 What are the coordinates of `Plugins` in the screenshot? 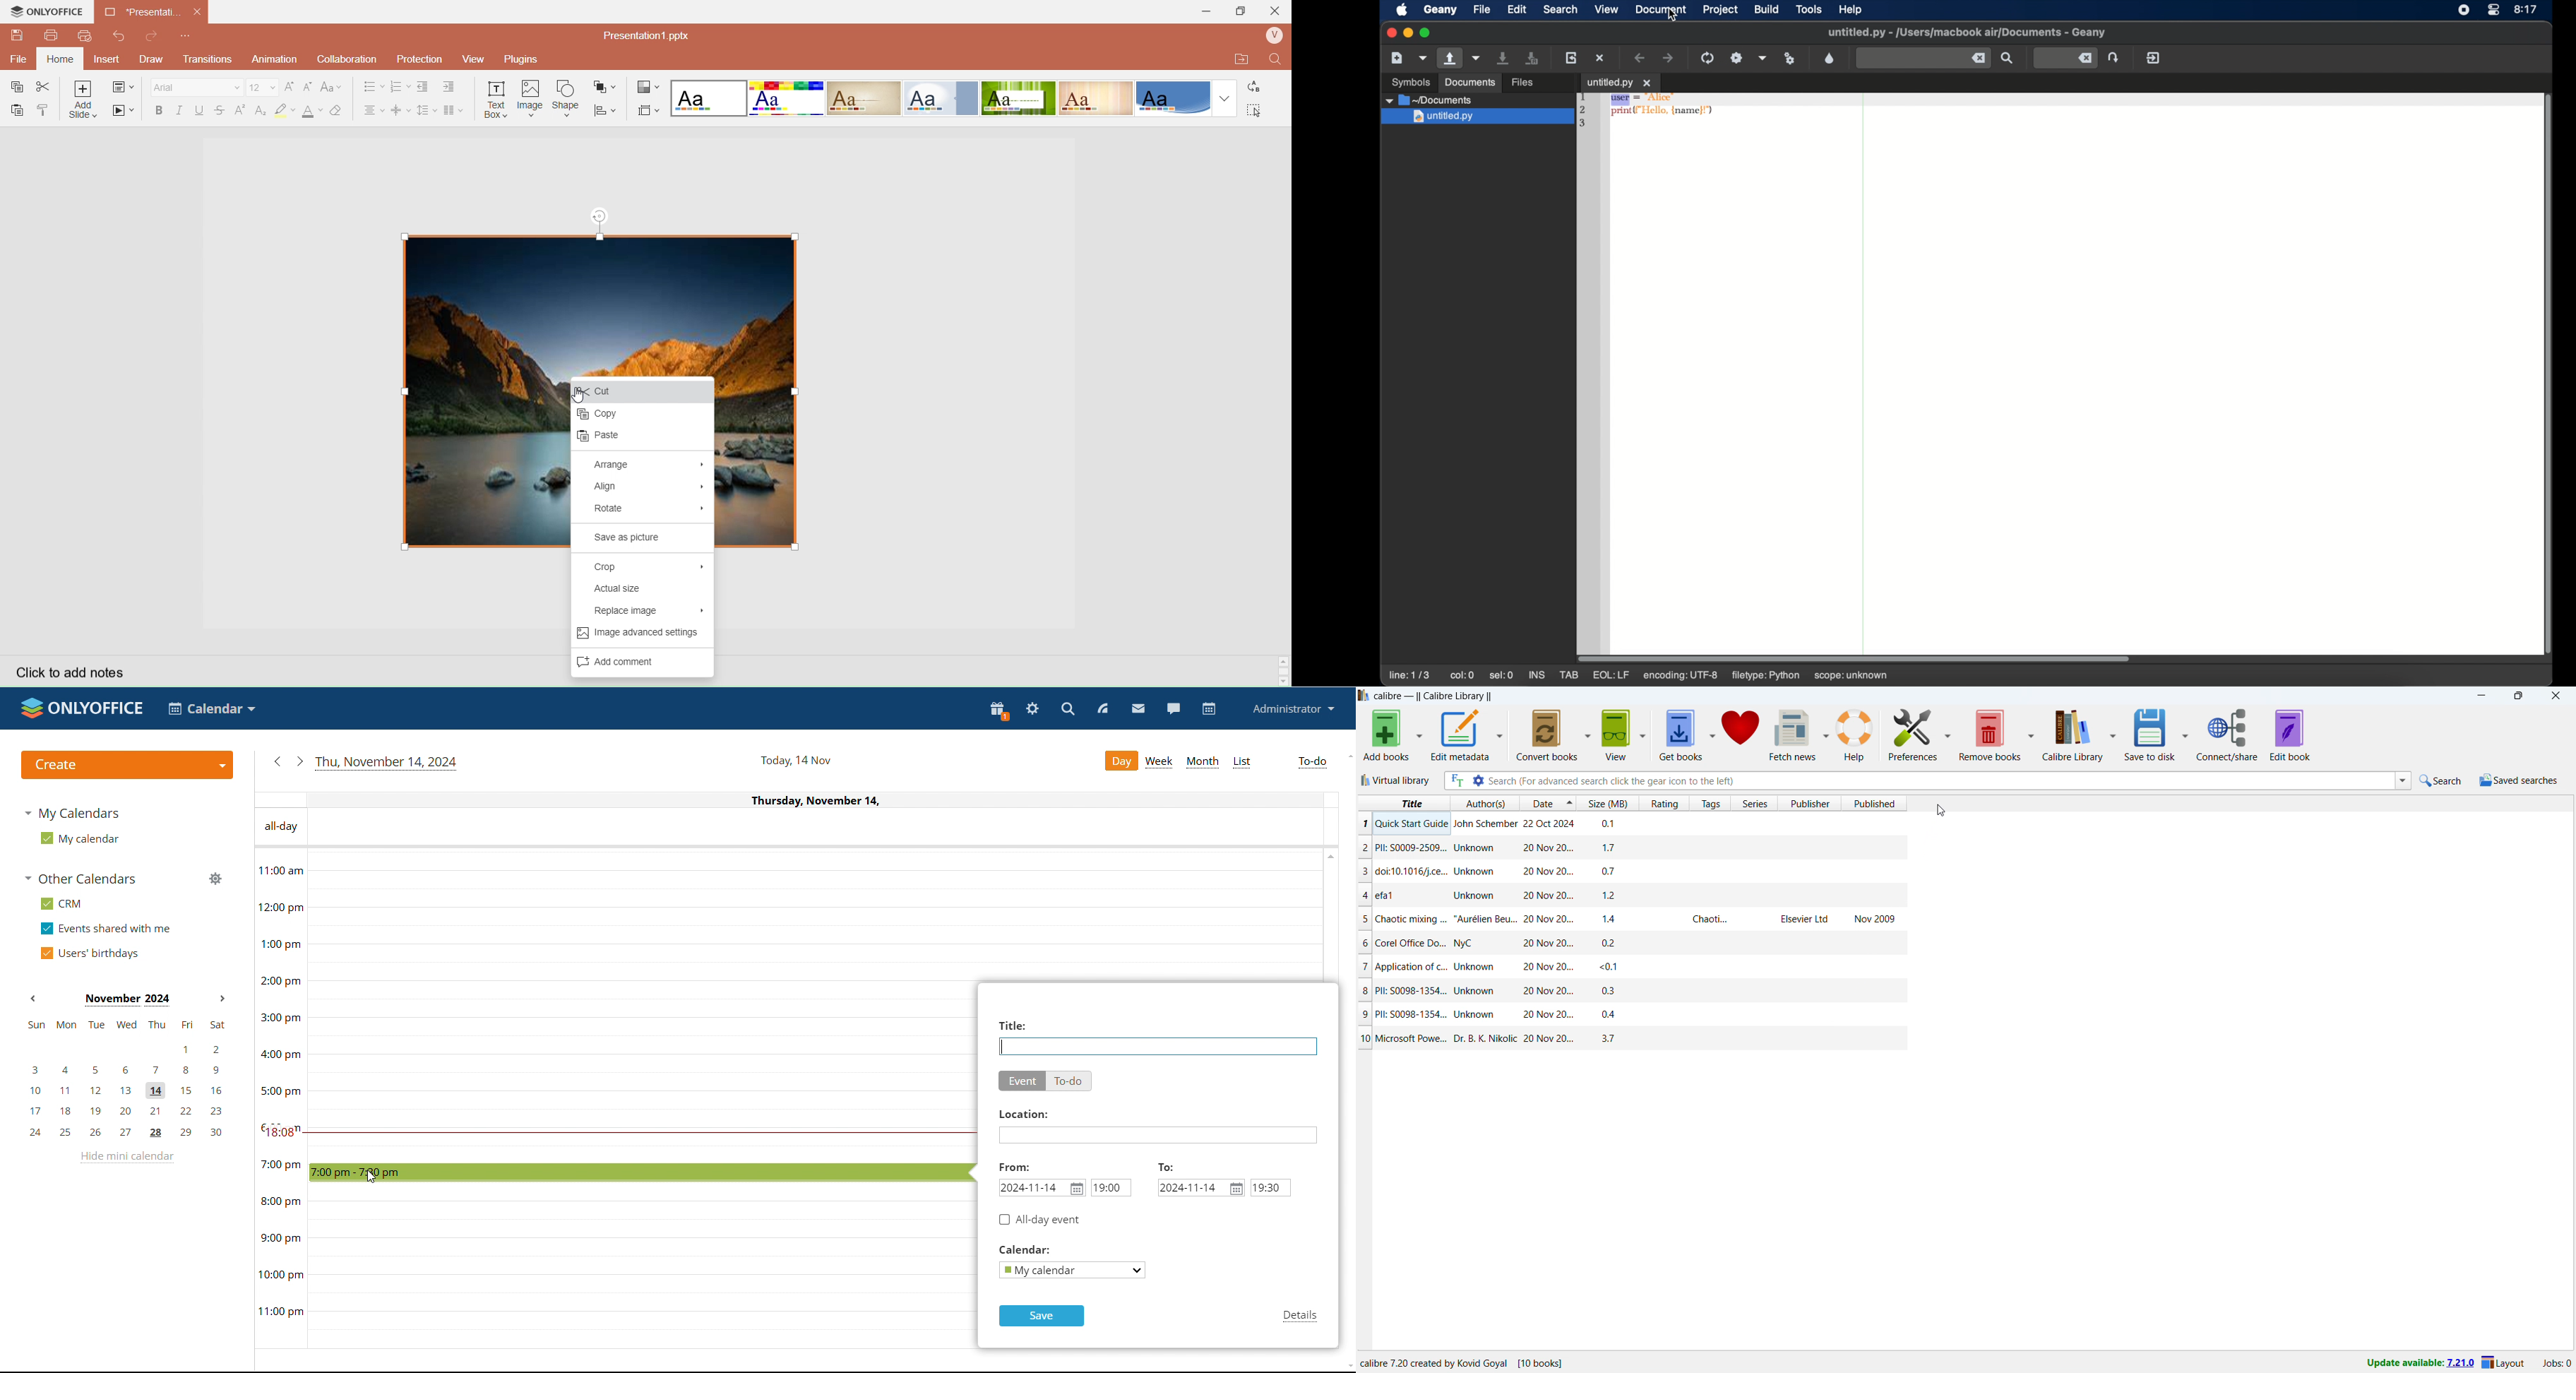 It's located at (524, 59).